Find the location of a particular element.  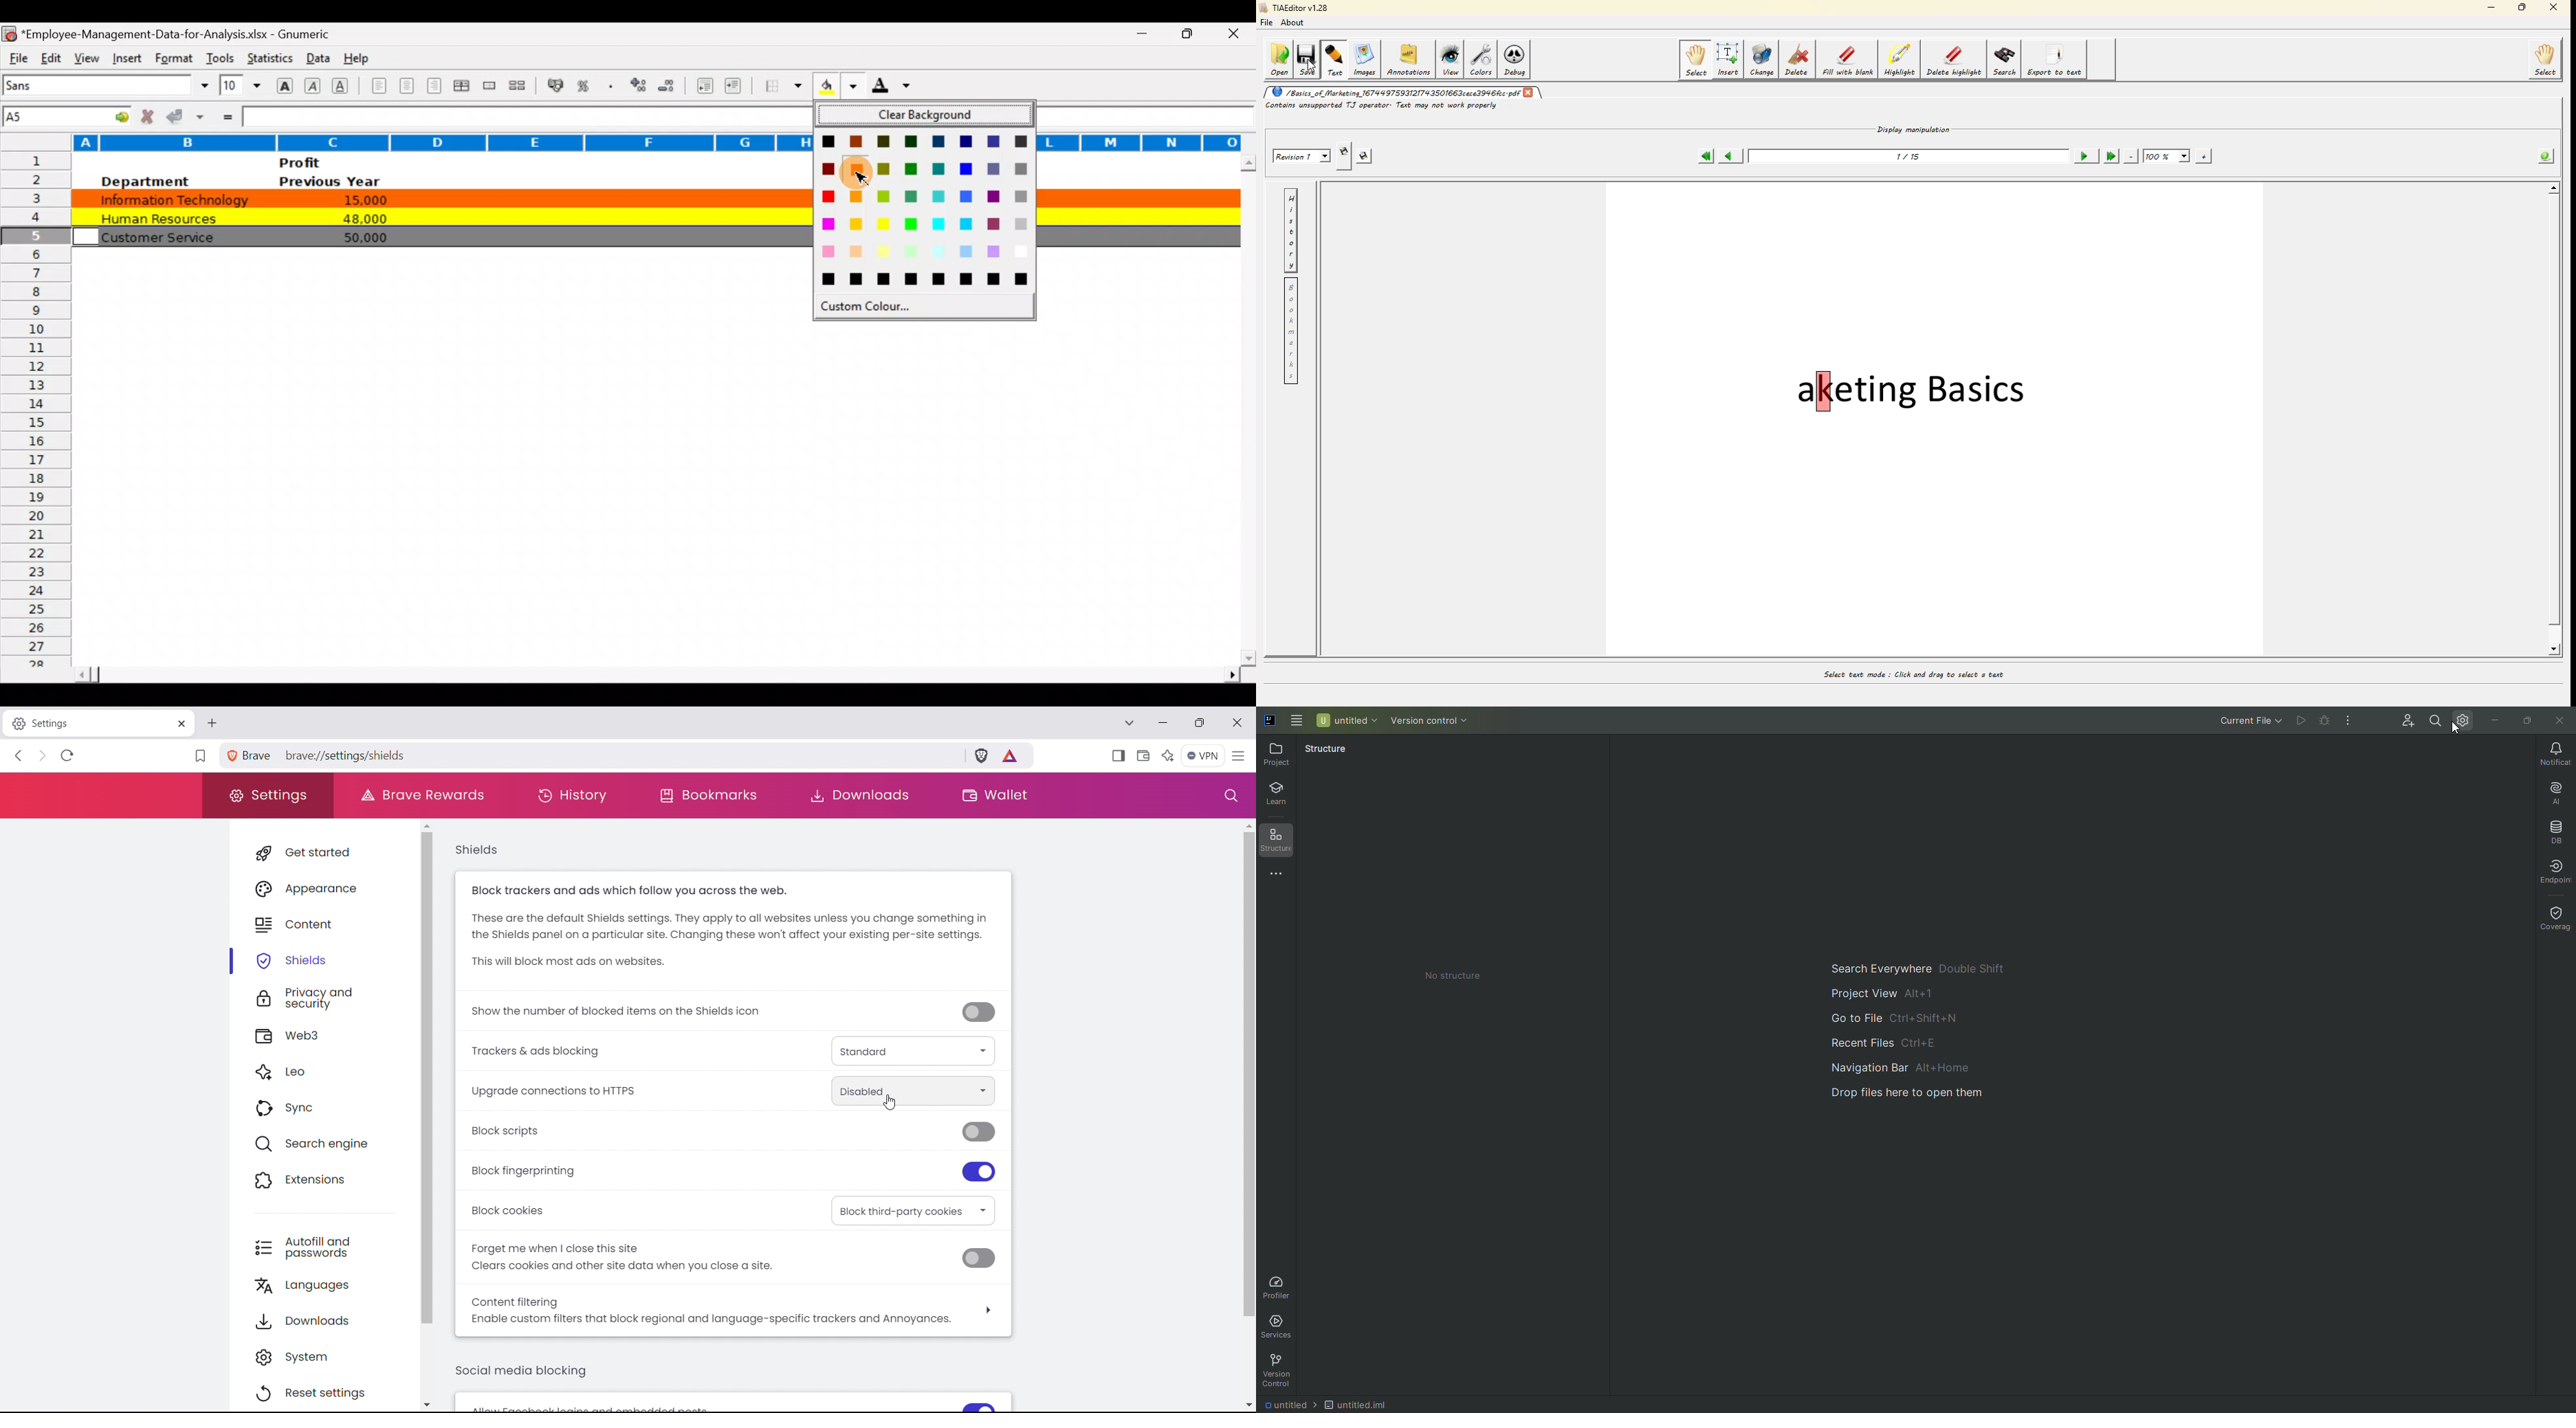

Italic is located at coordinates (313, 87).